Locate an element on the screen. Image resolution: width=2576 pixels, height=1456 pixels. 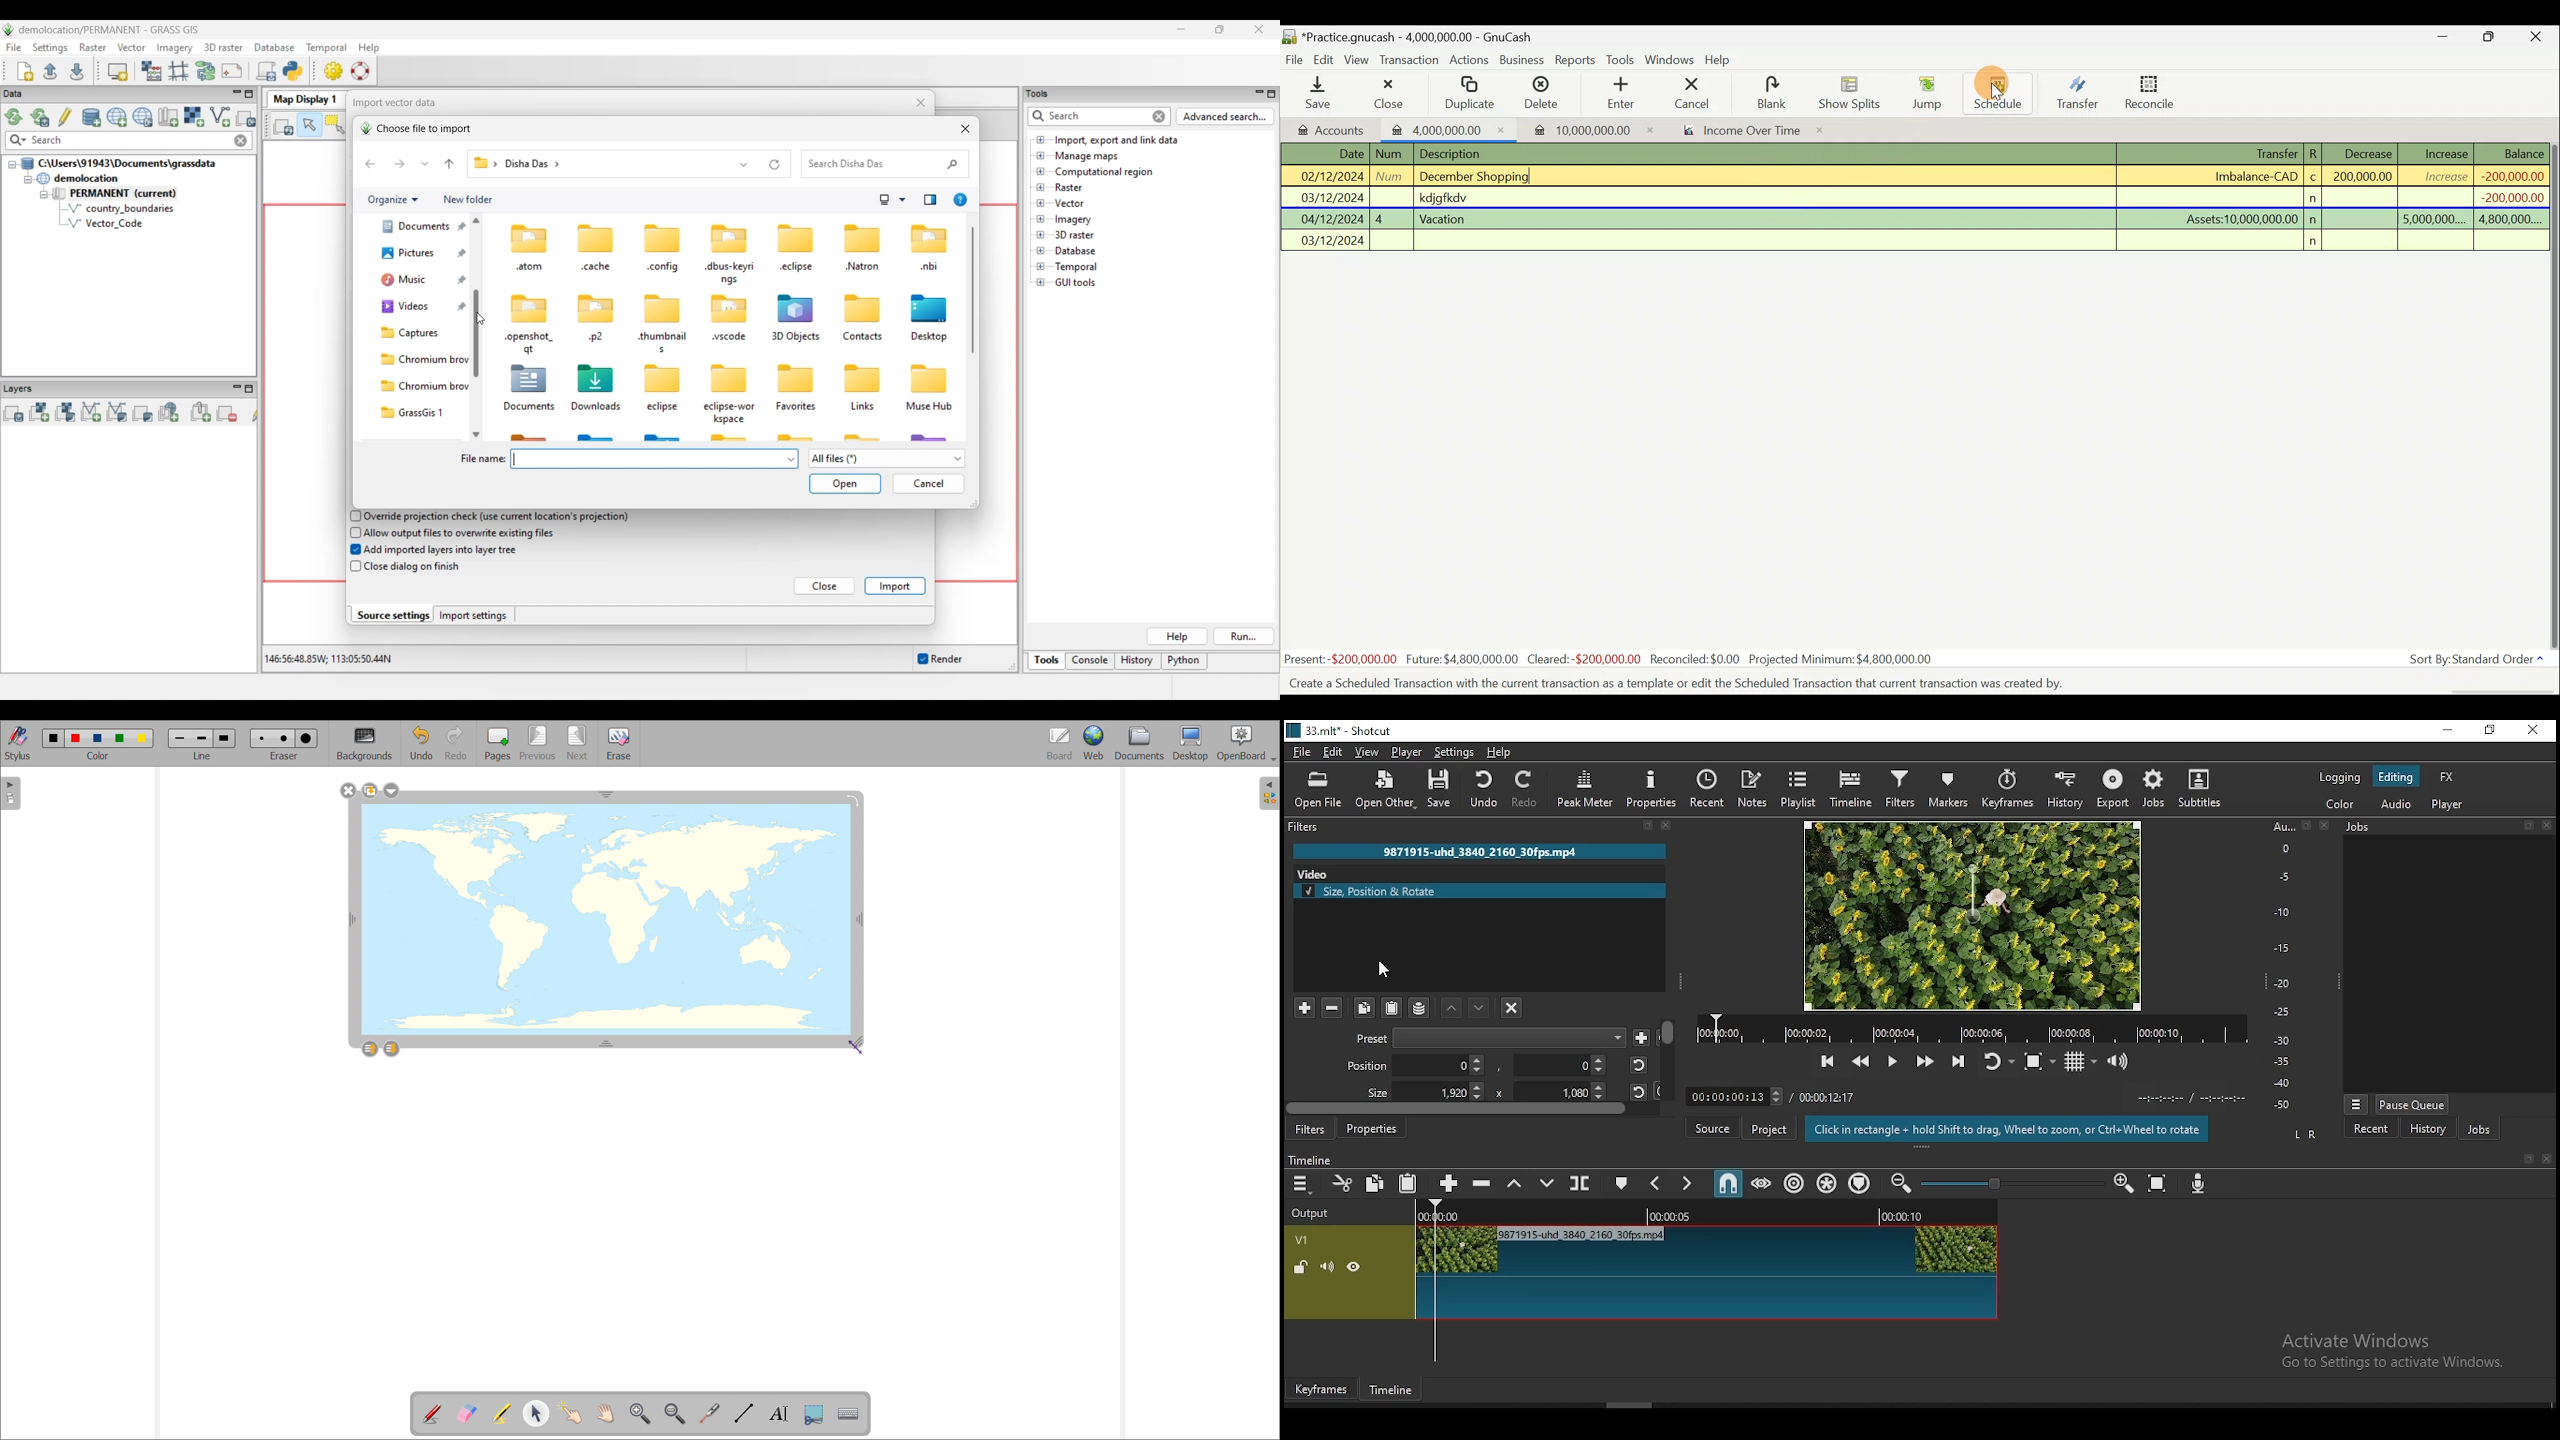
zoom in is located at coordinates (641, 1415).